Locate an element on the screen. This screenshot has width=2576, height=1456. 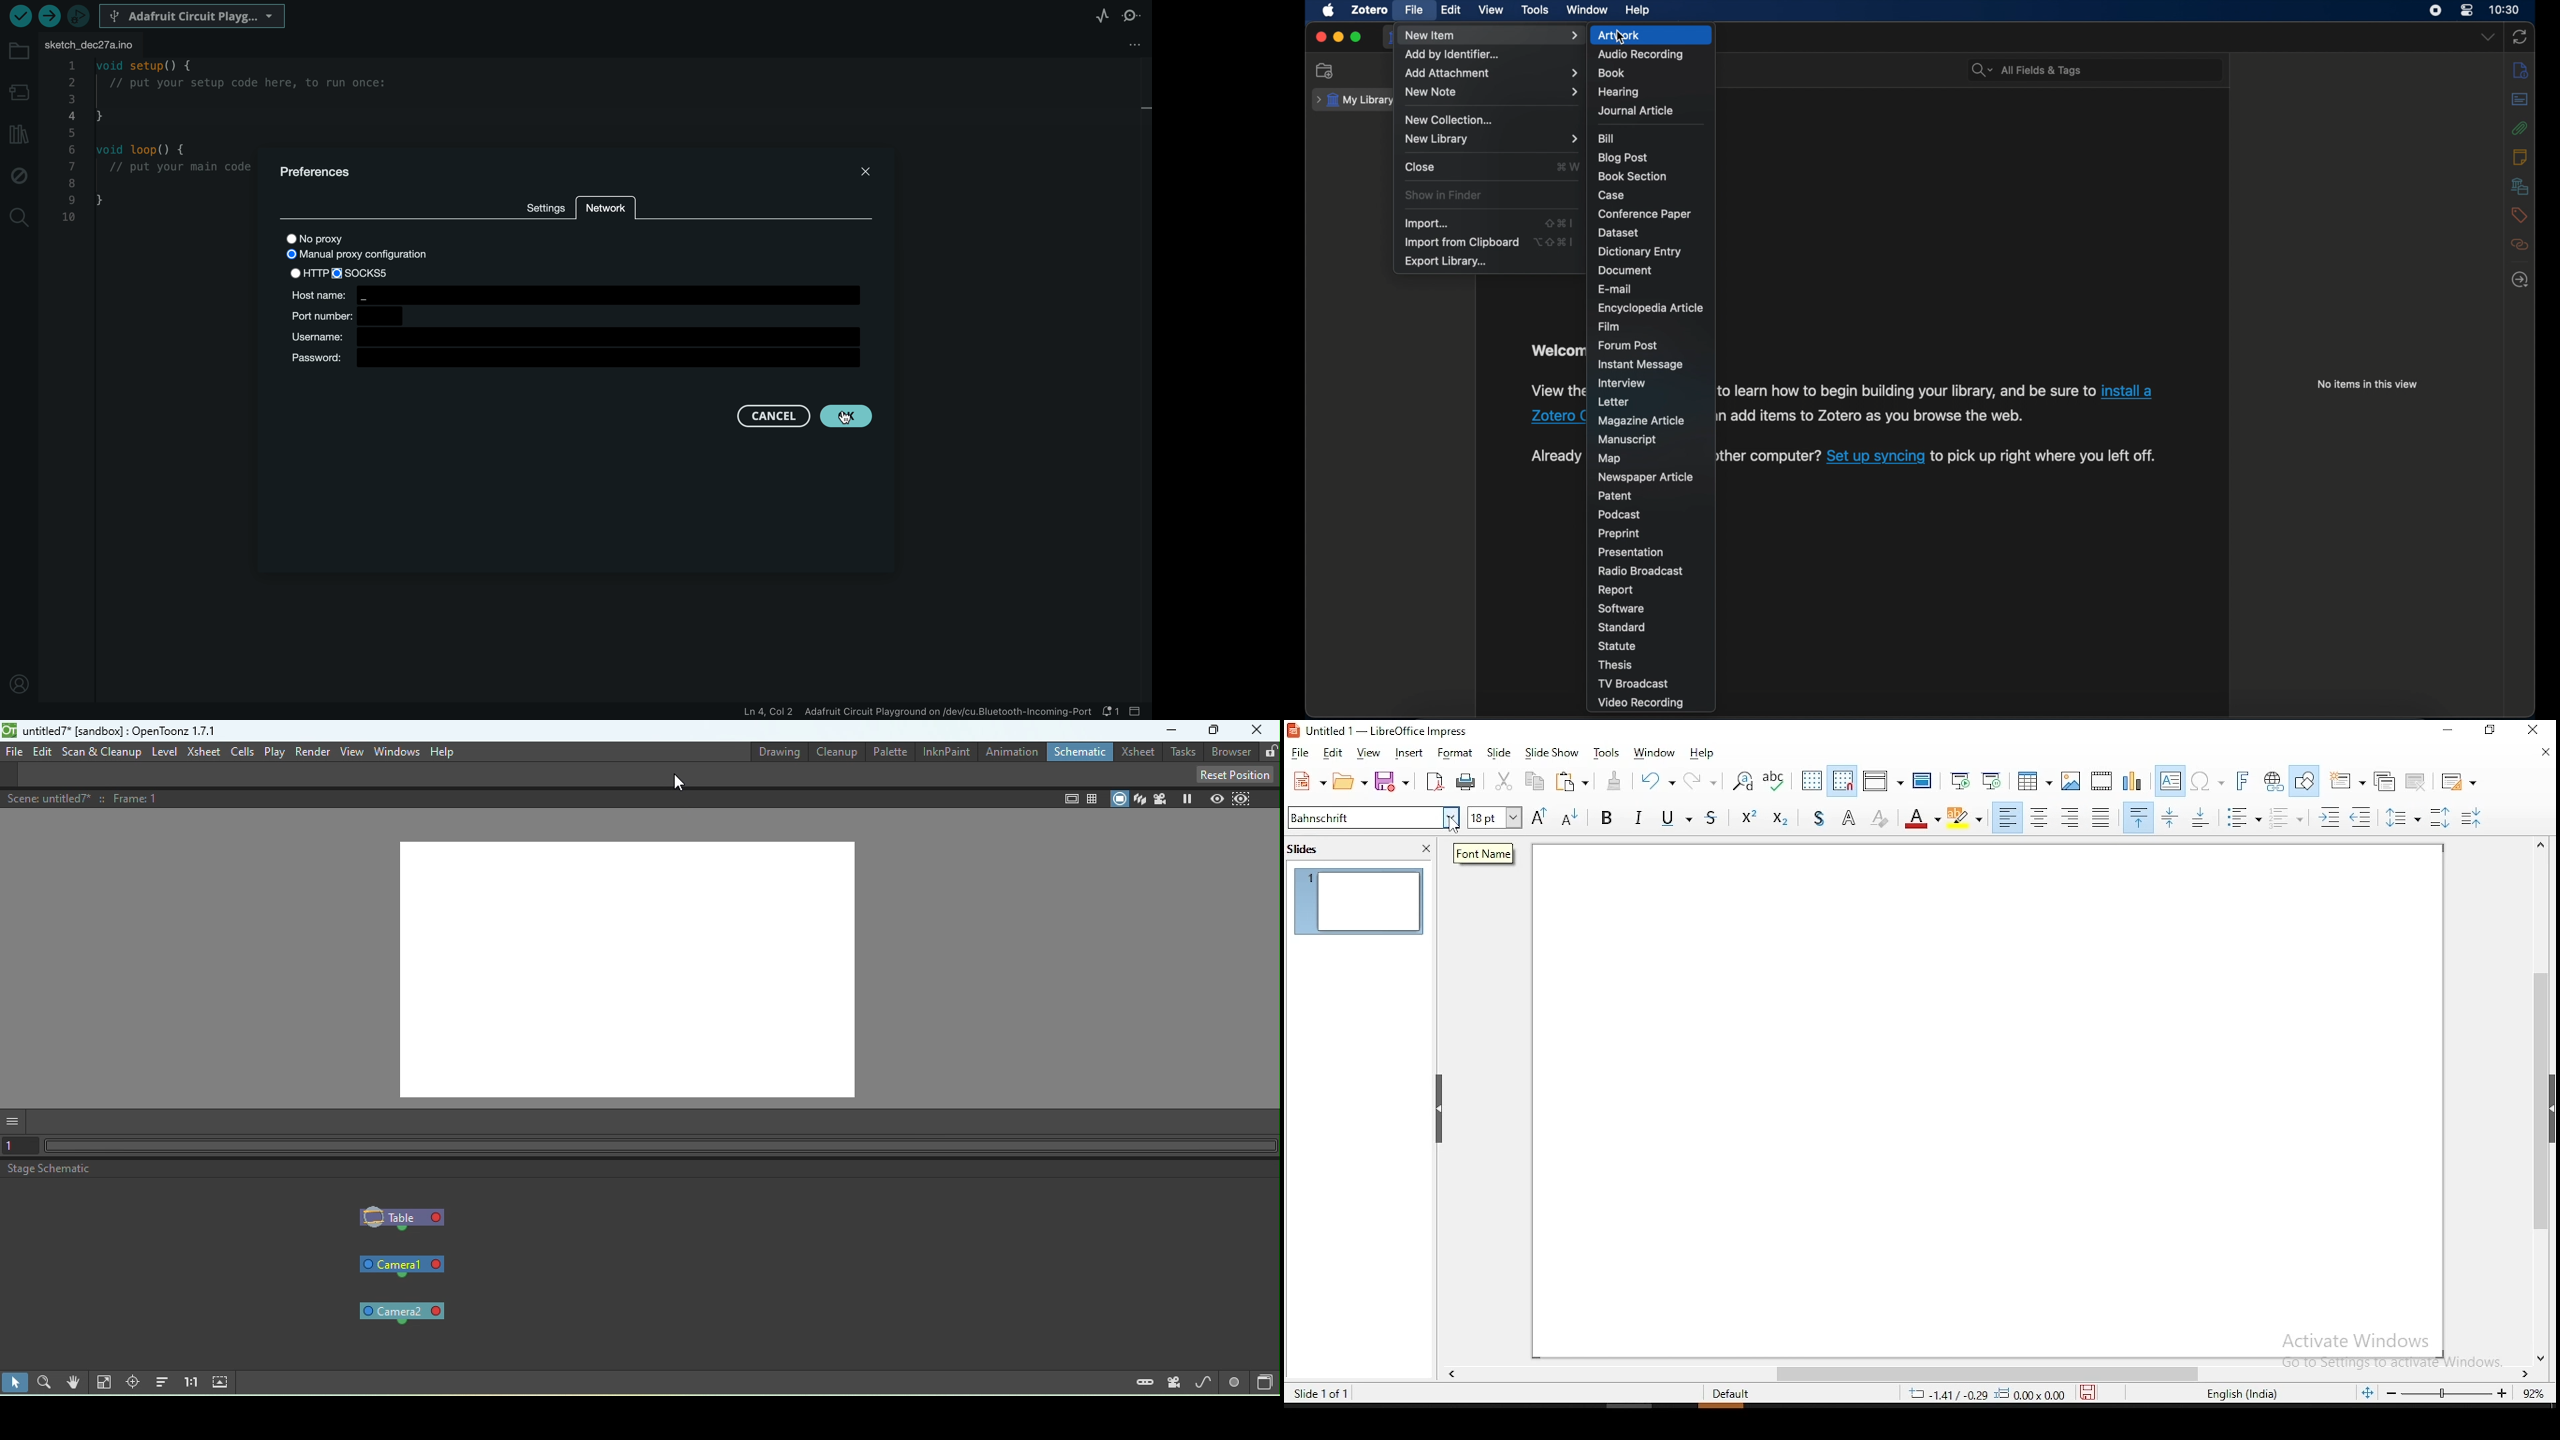
Camera1 is located at coordinates (405, 1265).